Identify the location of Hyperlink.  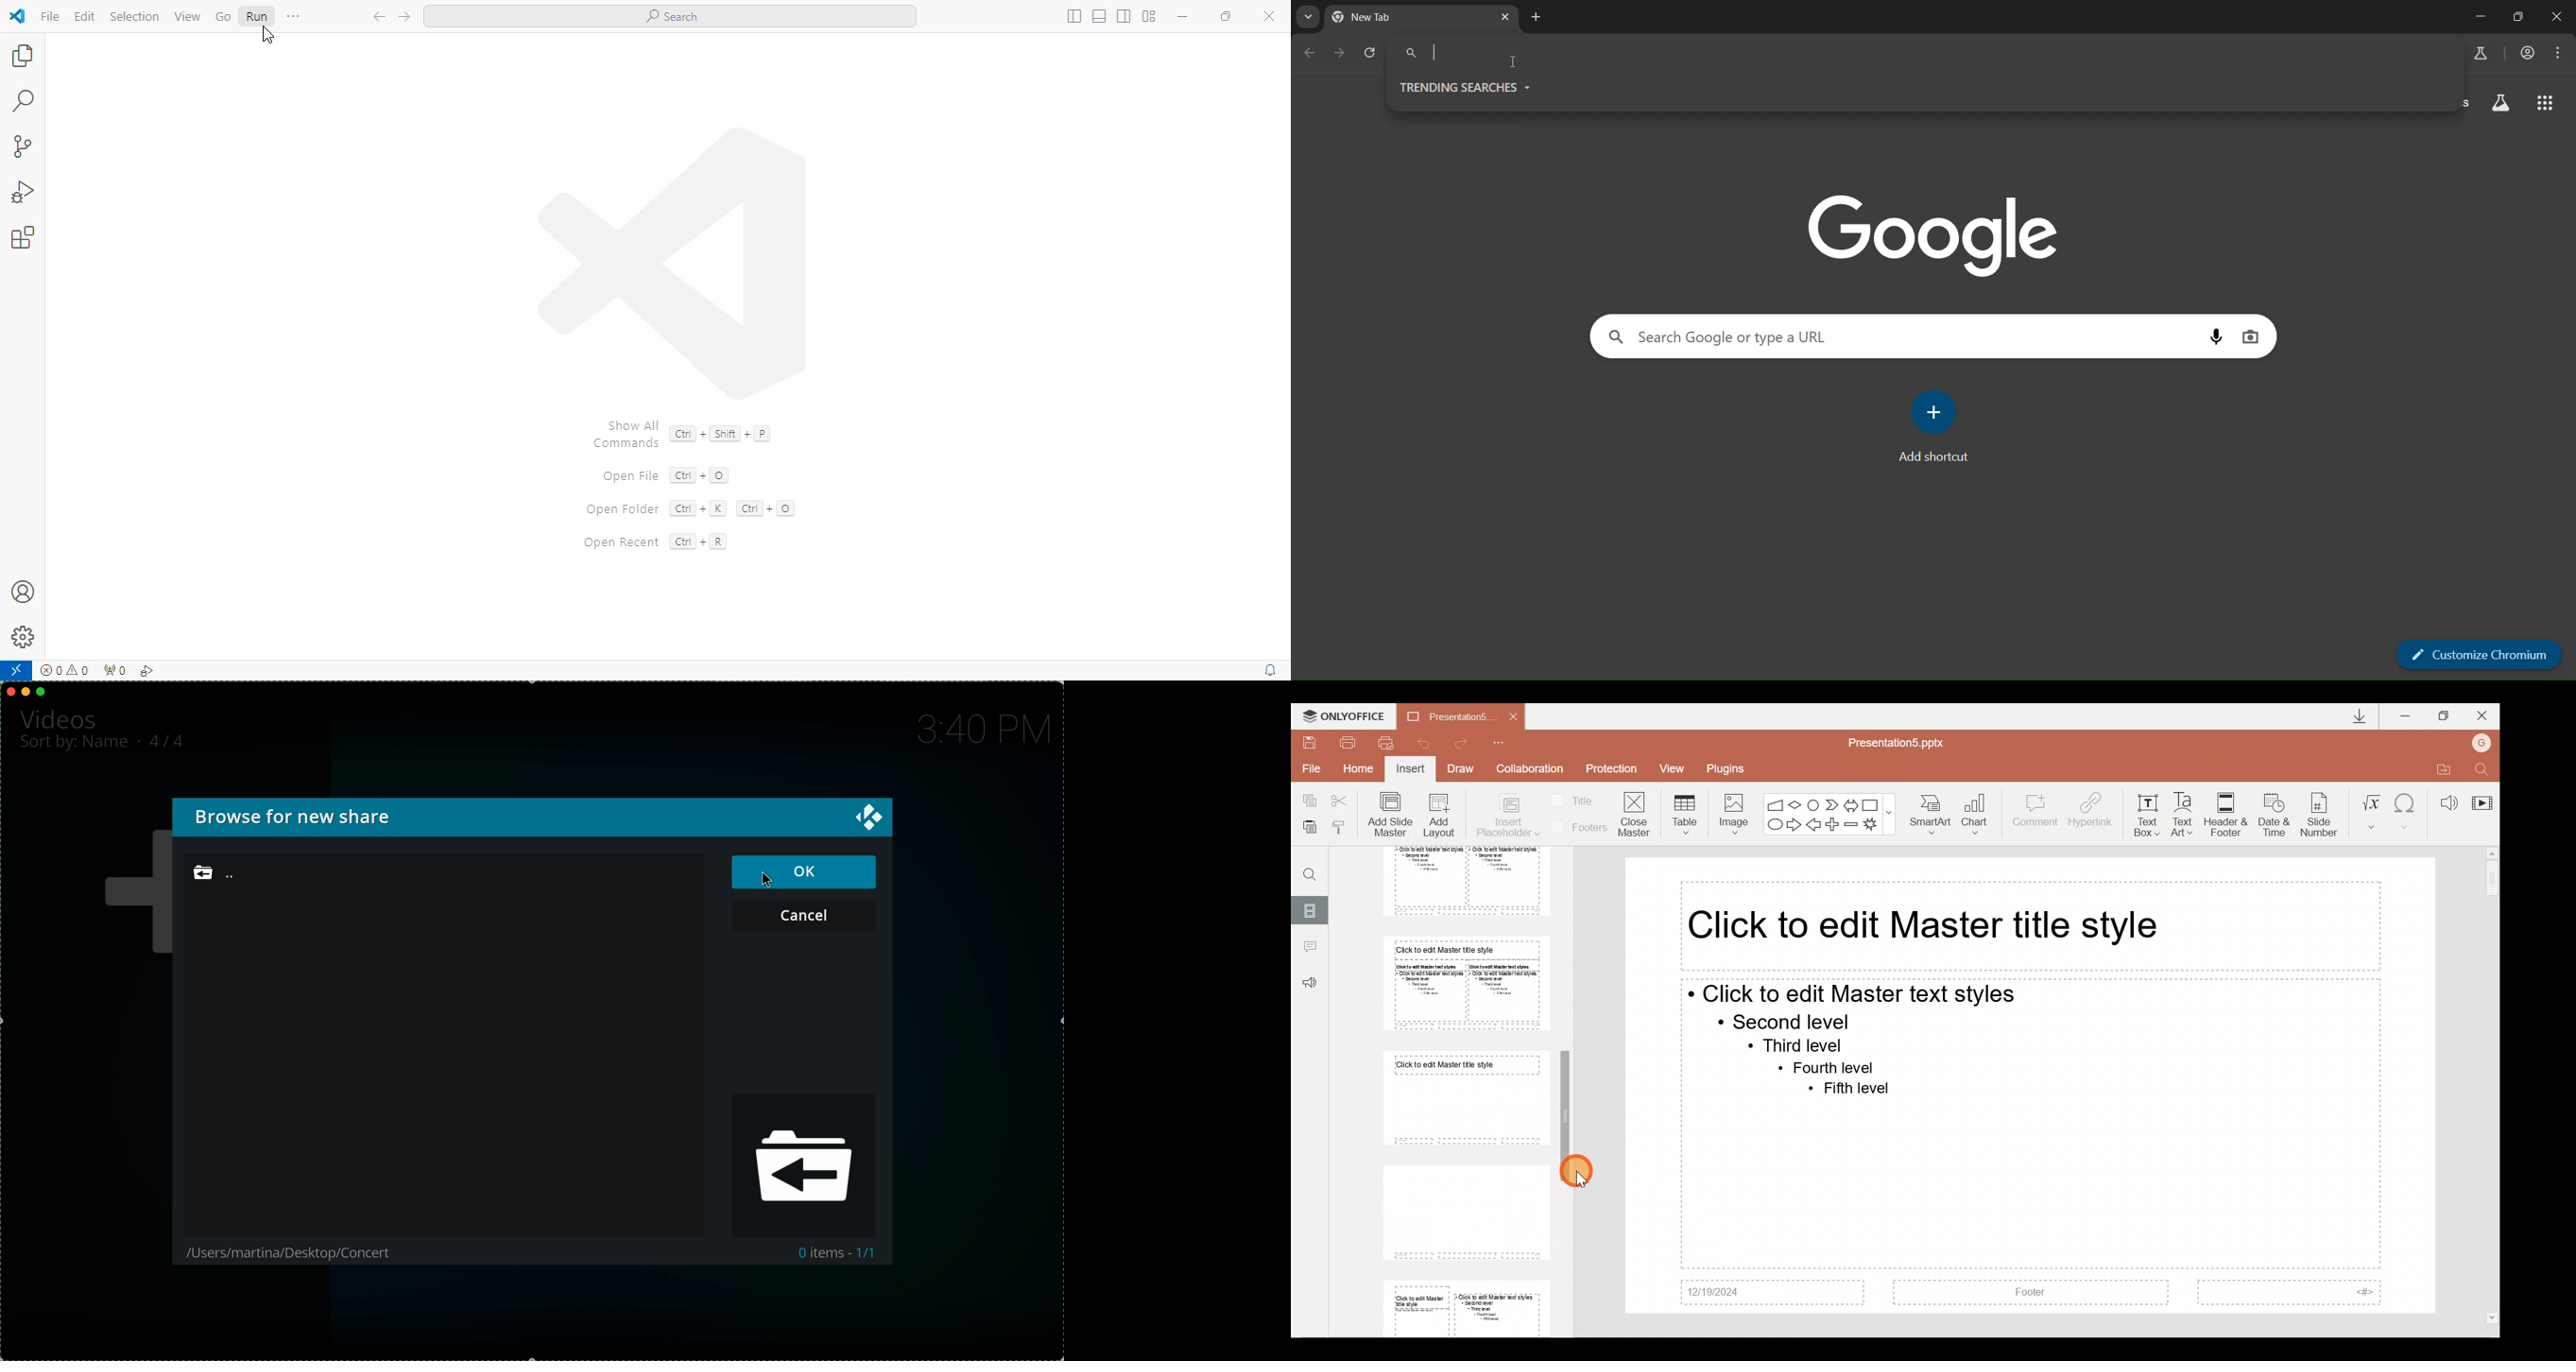
(2092, 812).